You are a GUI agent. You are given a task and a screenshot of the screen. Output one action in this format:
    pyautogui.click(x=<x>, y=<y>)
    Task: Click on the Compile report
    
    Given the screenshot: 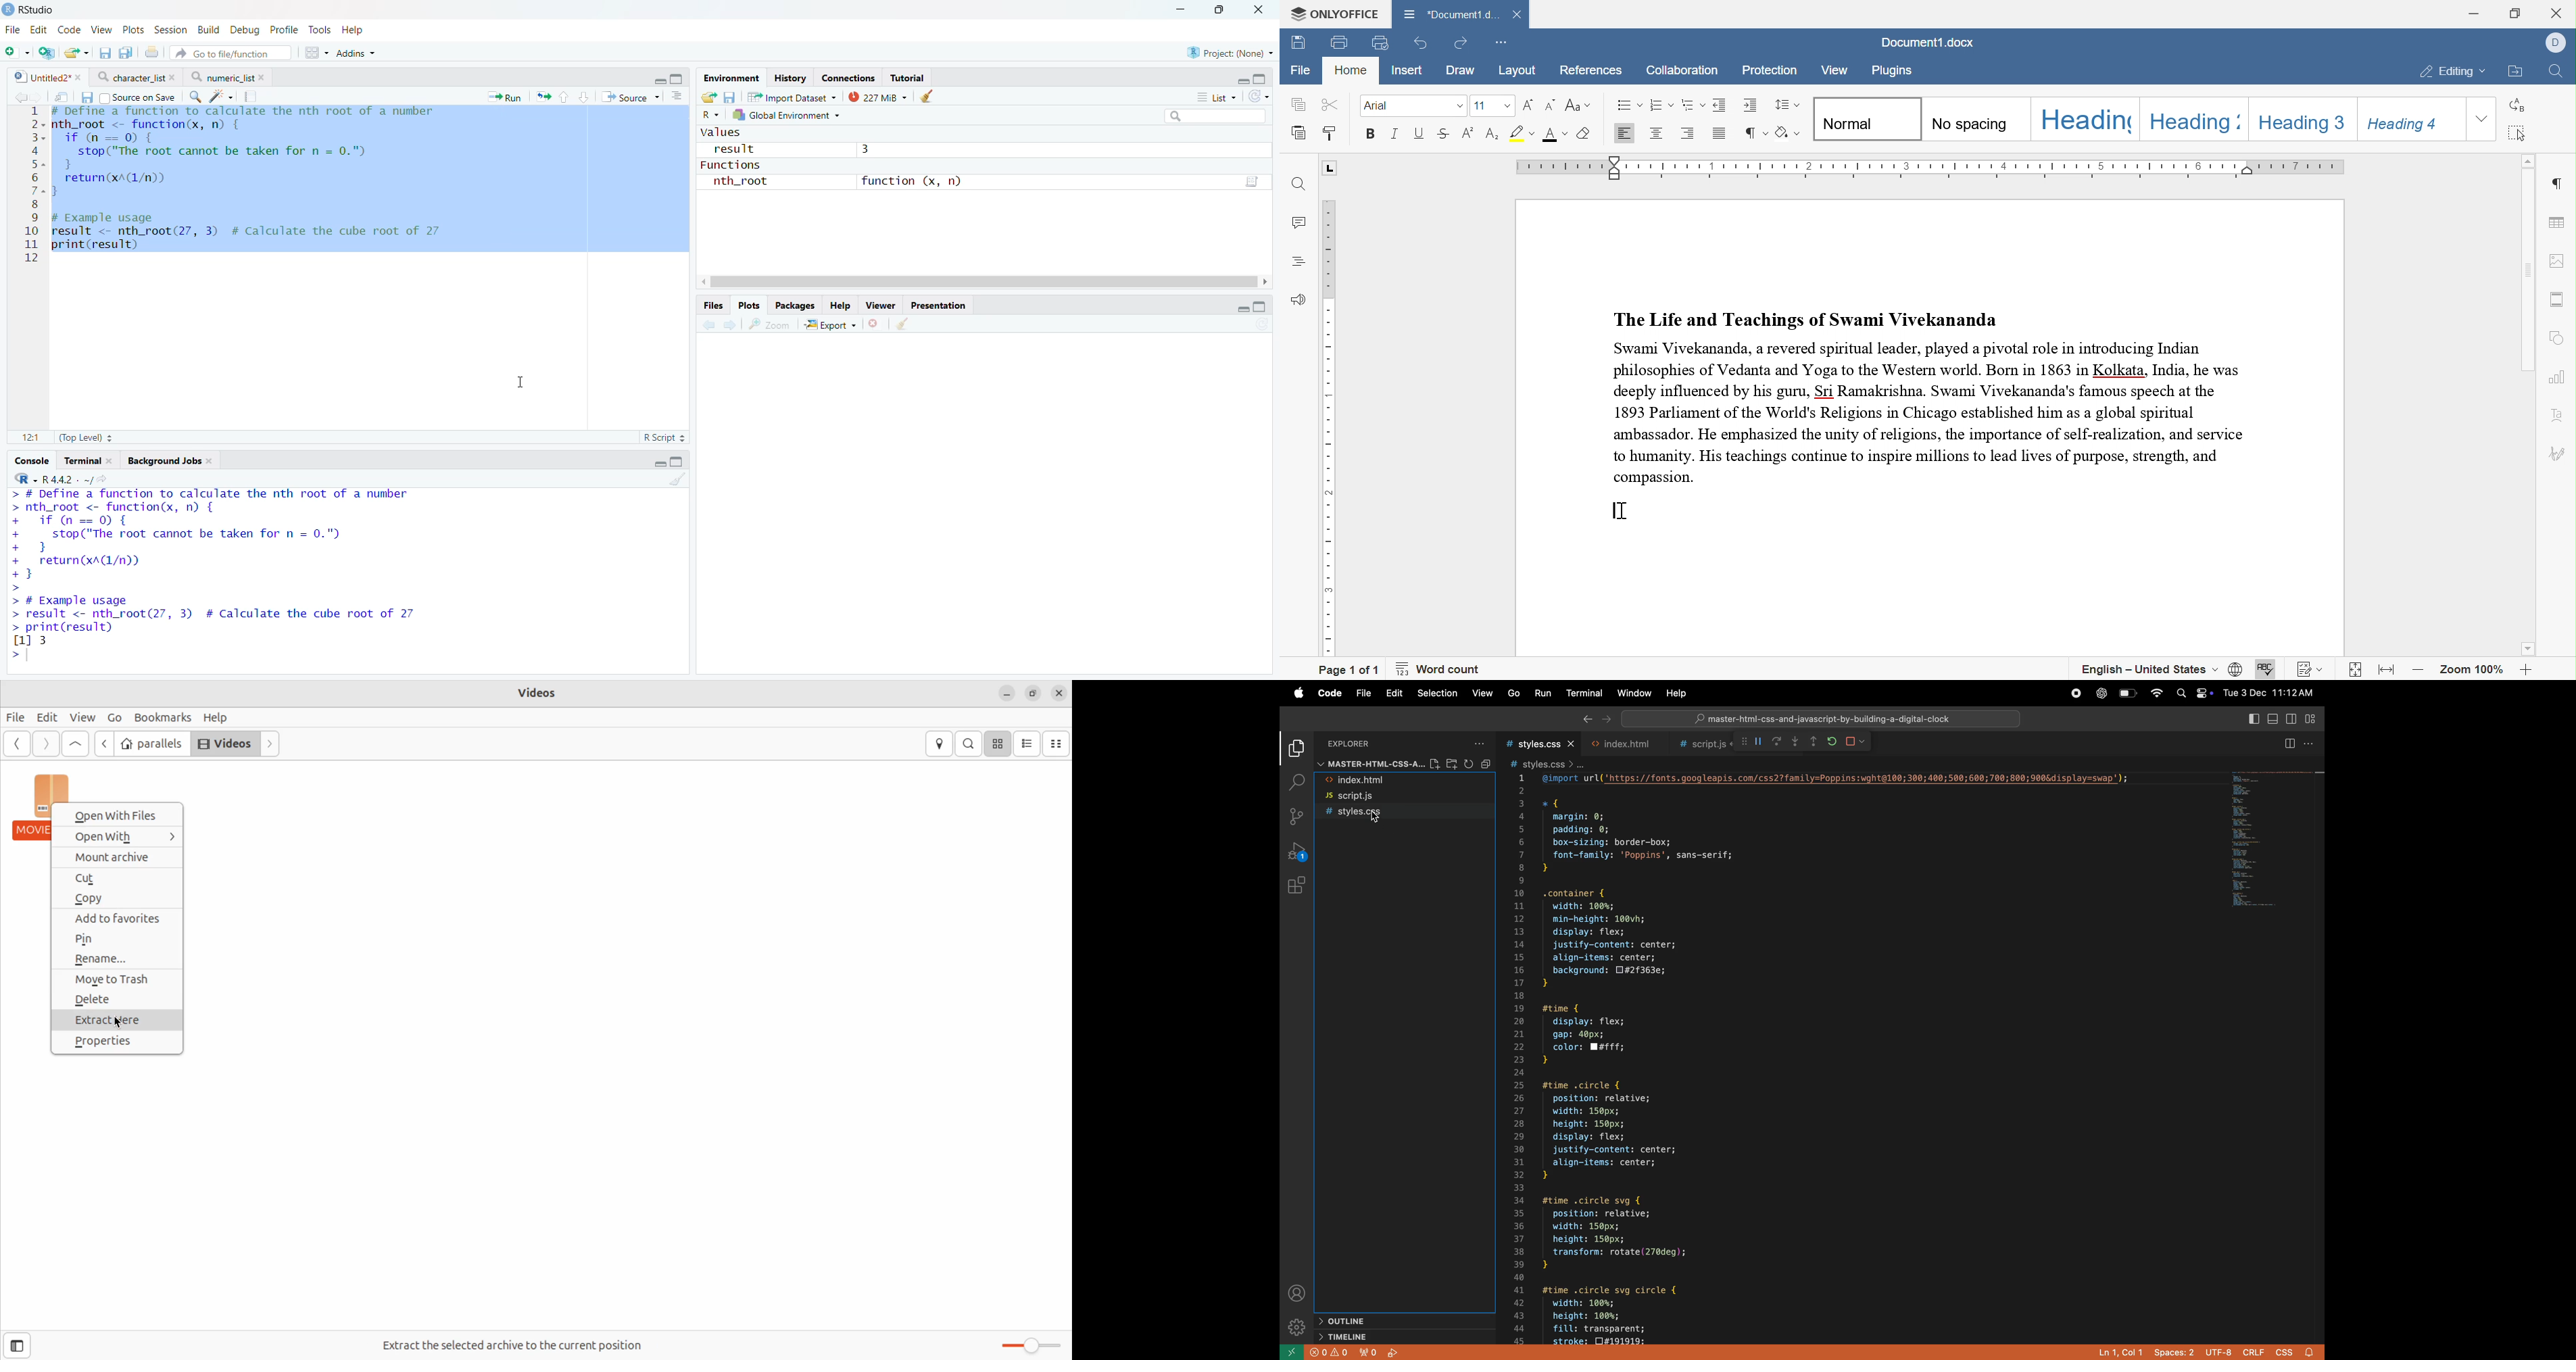 What is the action you would take?
    pyautogui.click(x=253, y=96)
    